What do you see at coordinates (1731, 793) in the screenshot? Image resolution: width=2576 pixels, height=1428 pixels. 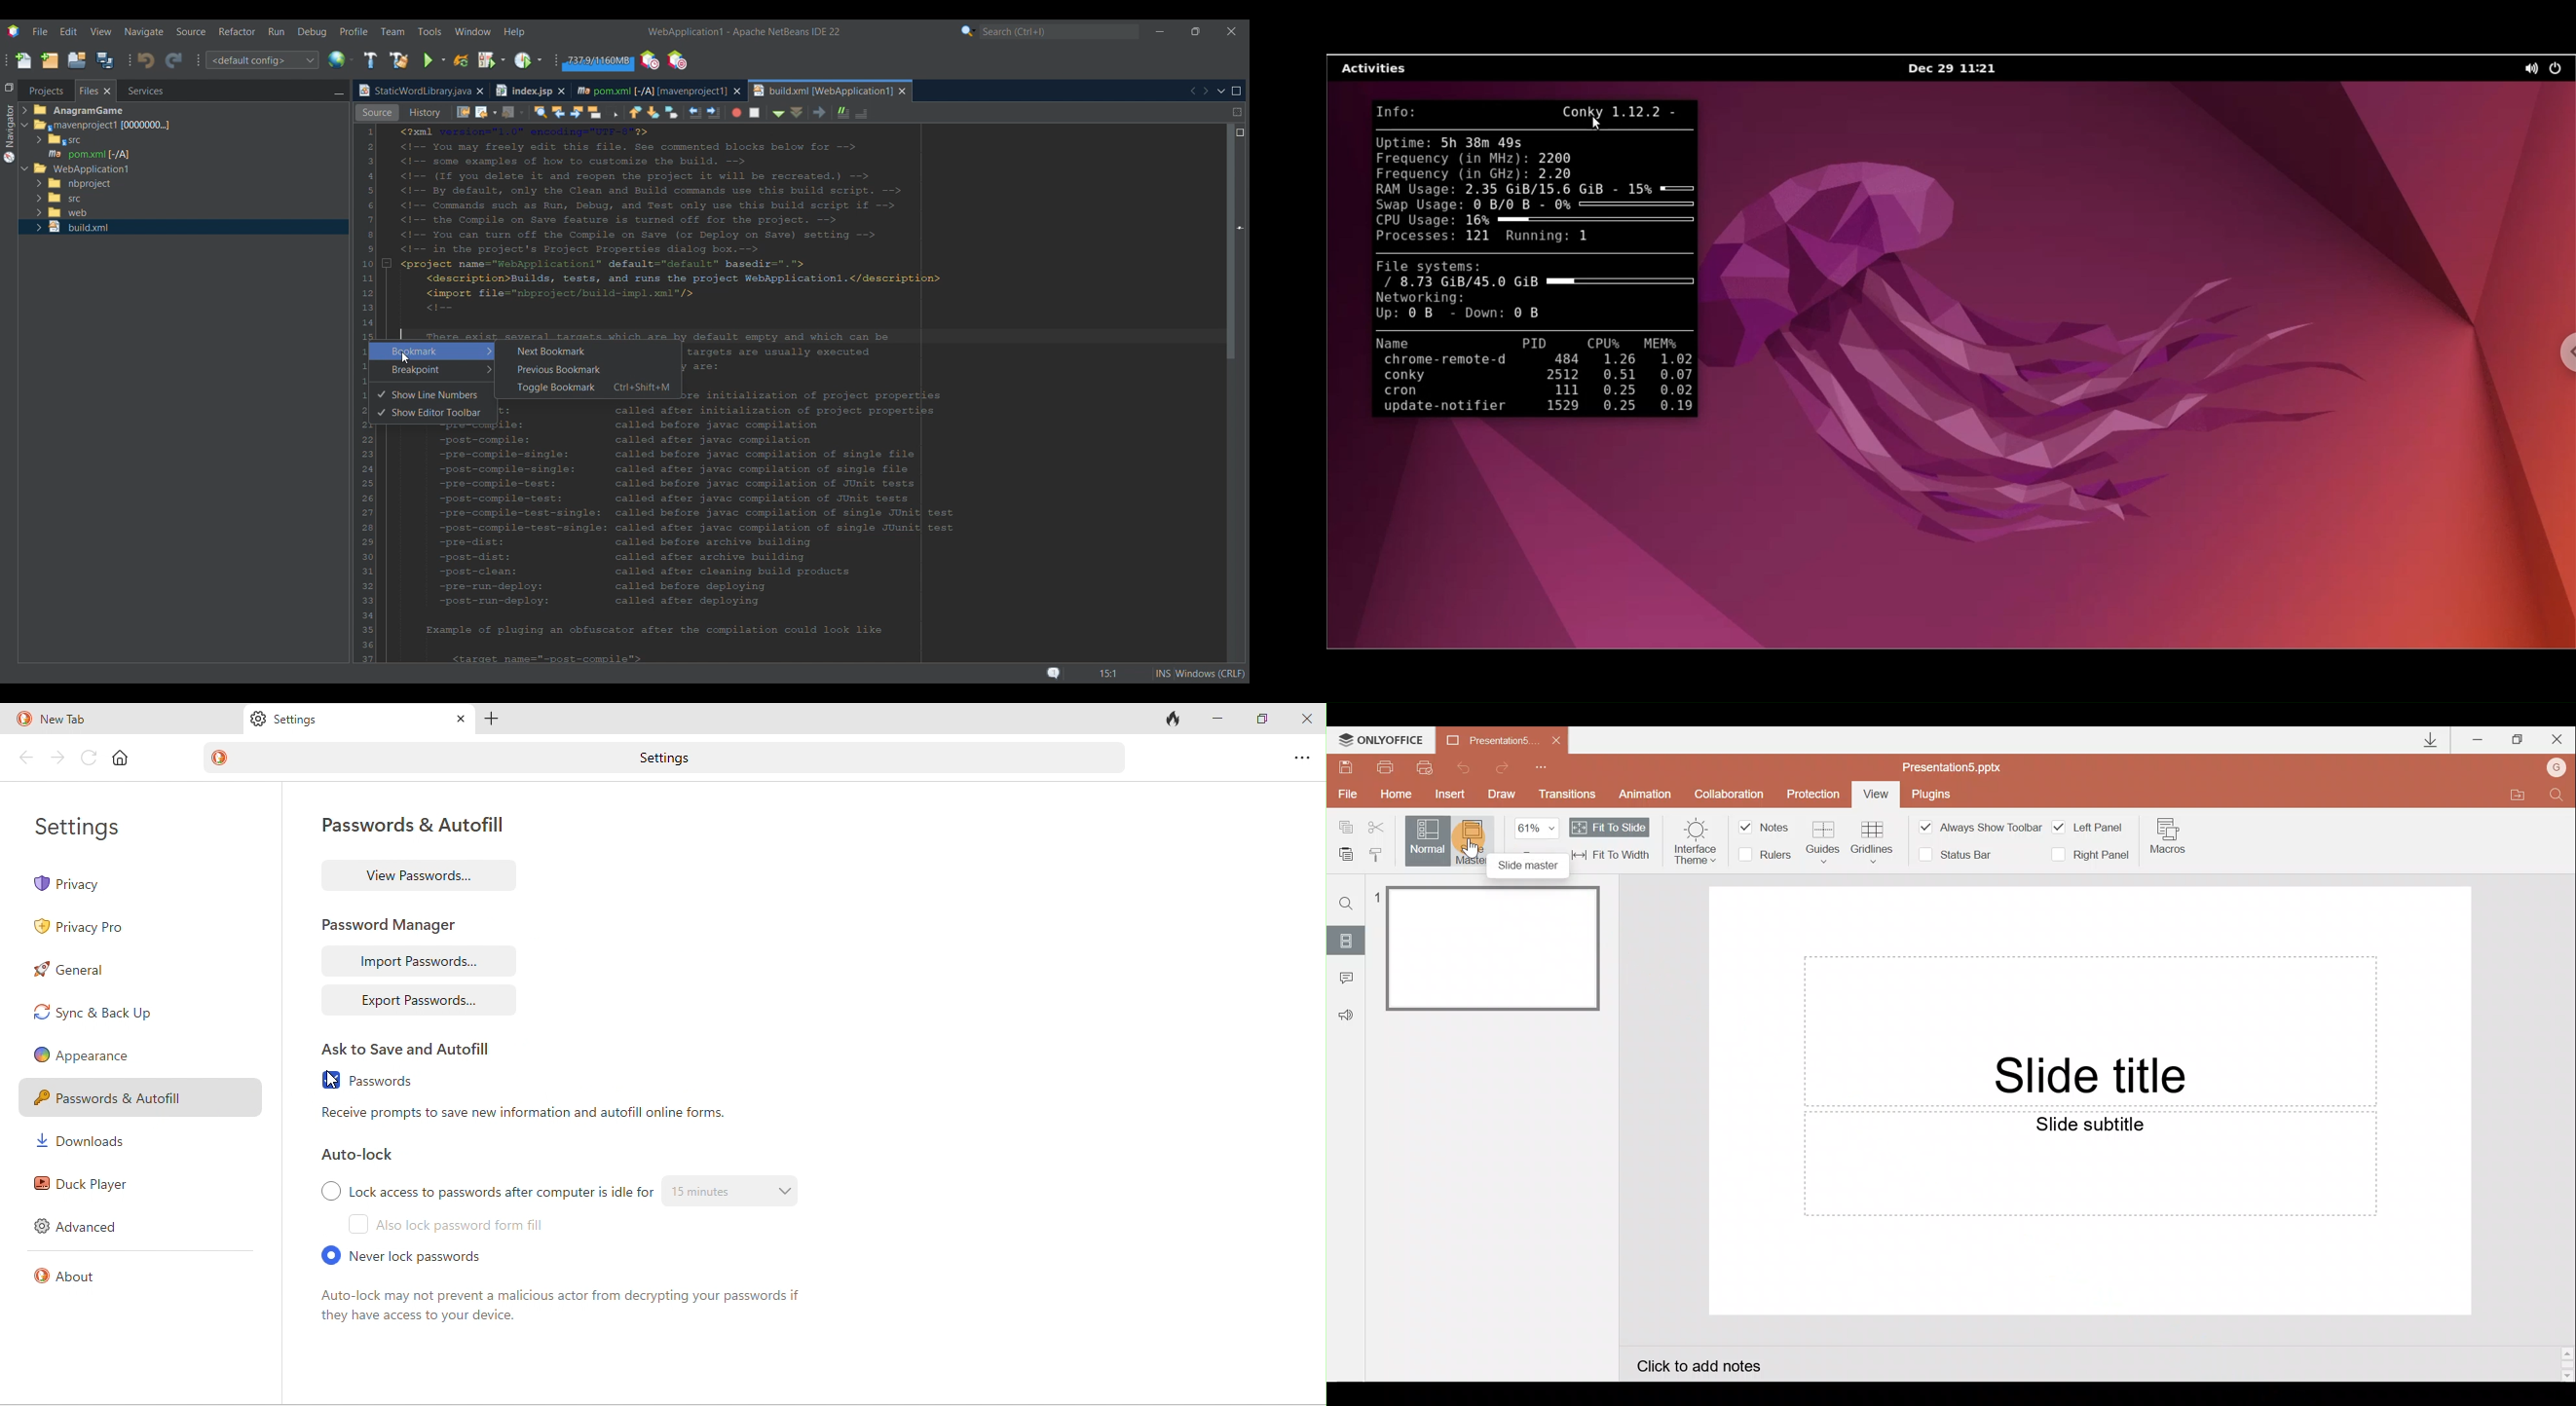 I see `Collaboration` at bounding box center [1731, 793].